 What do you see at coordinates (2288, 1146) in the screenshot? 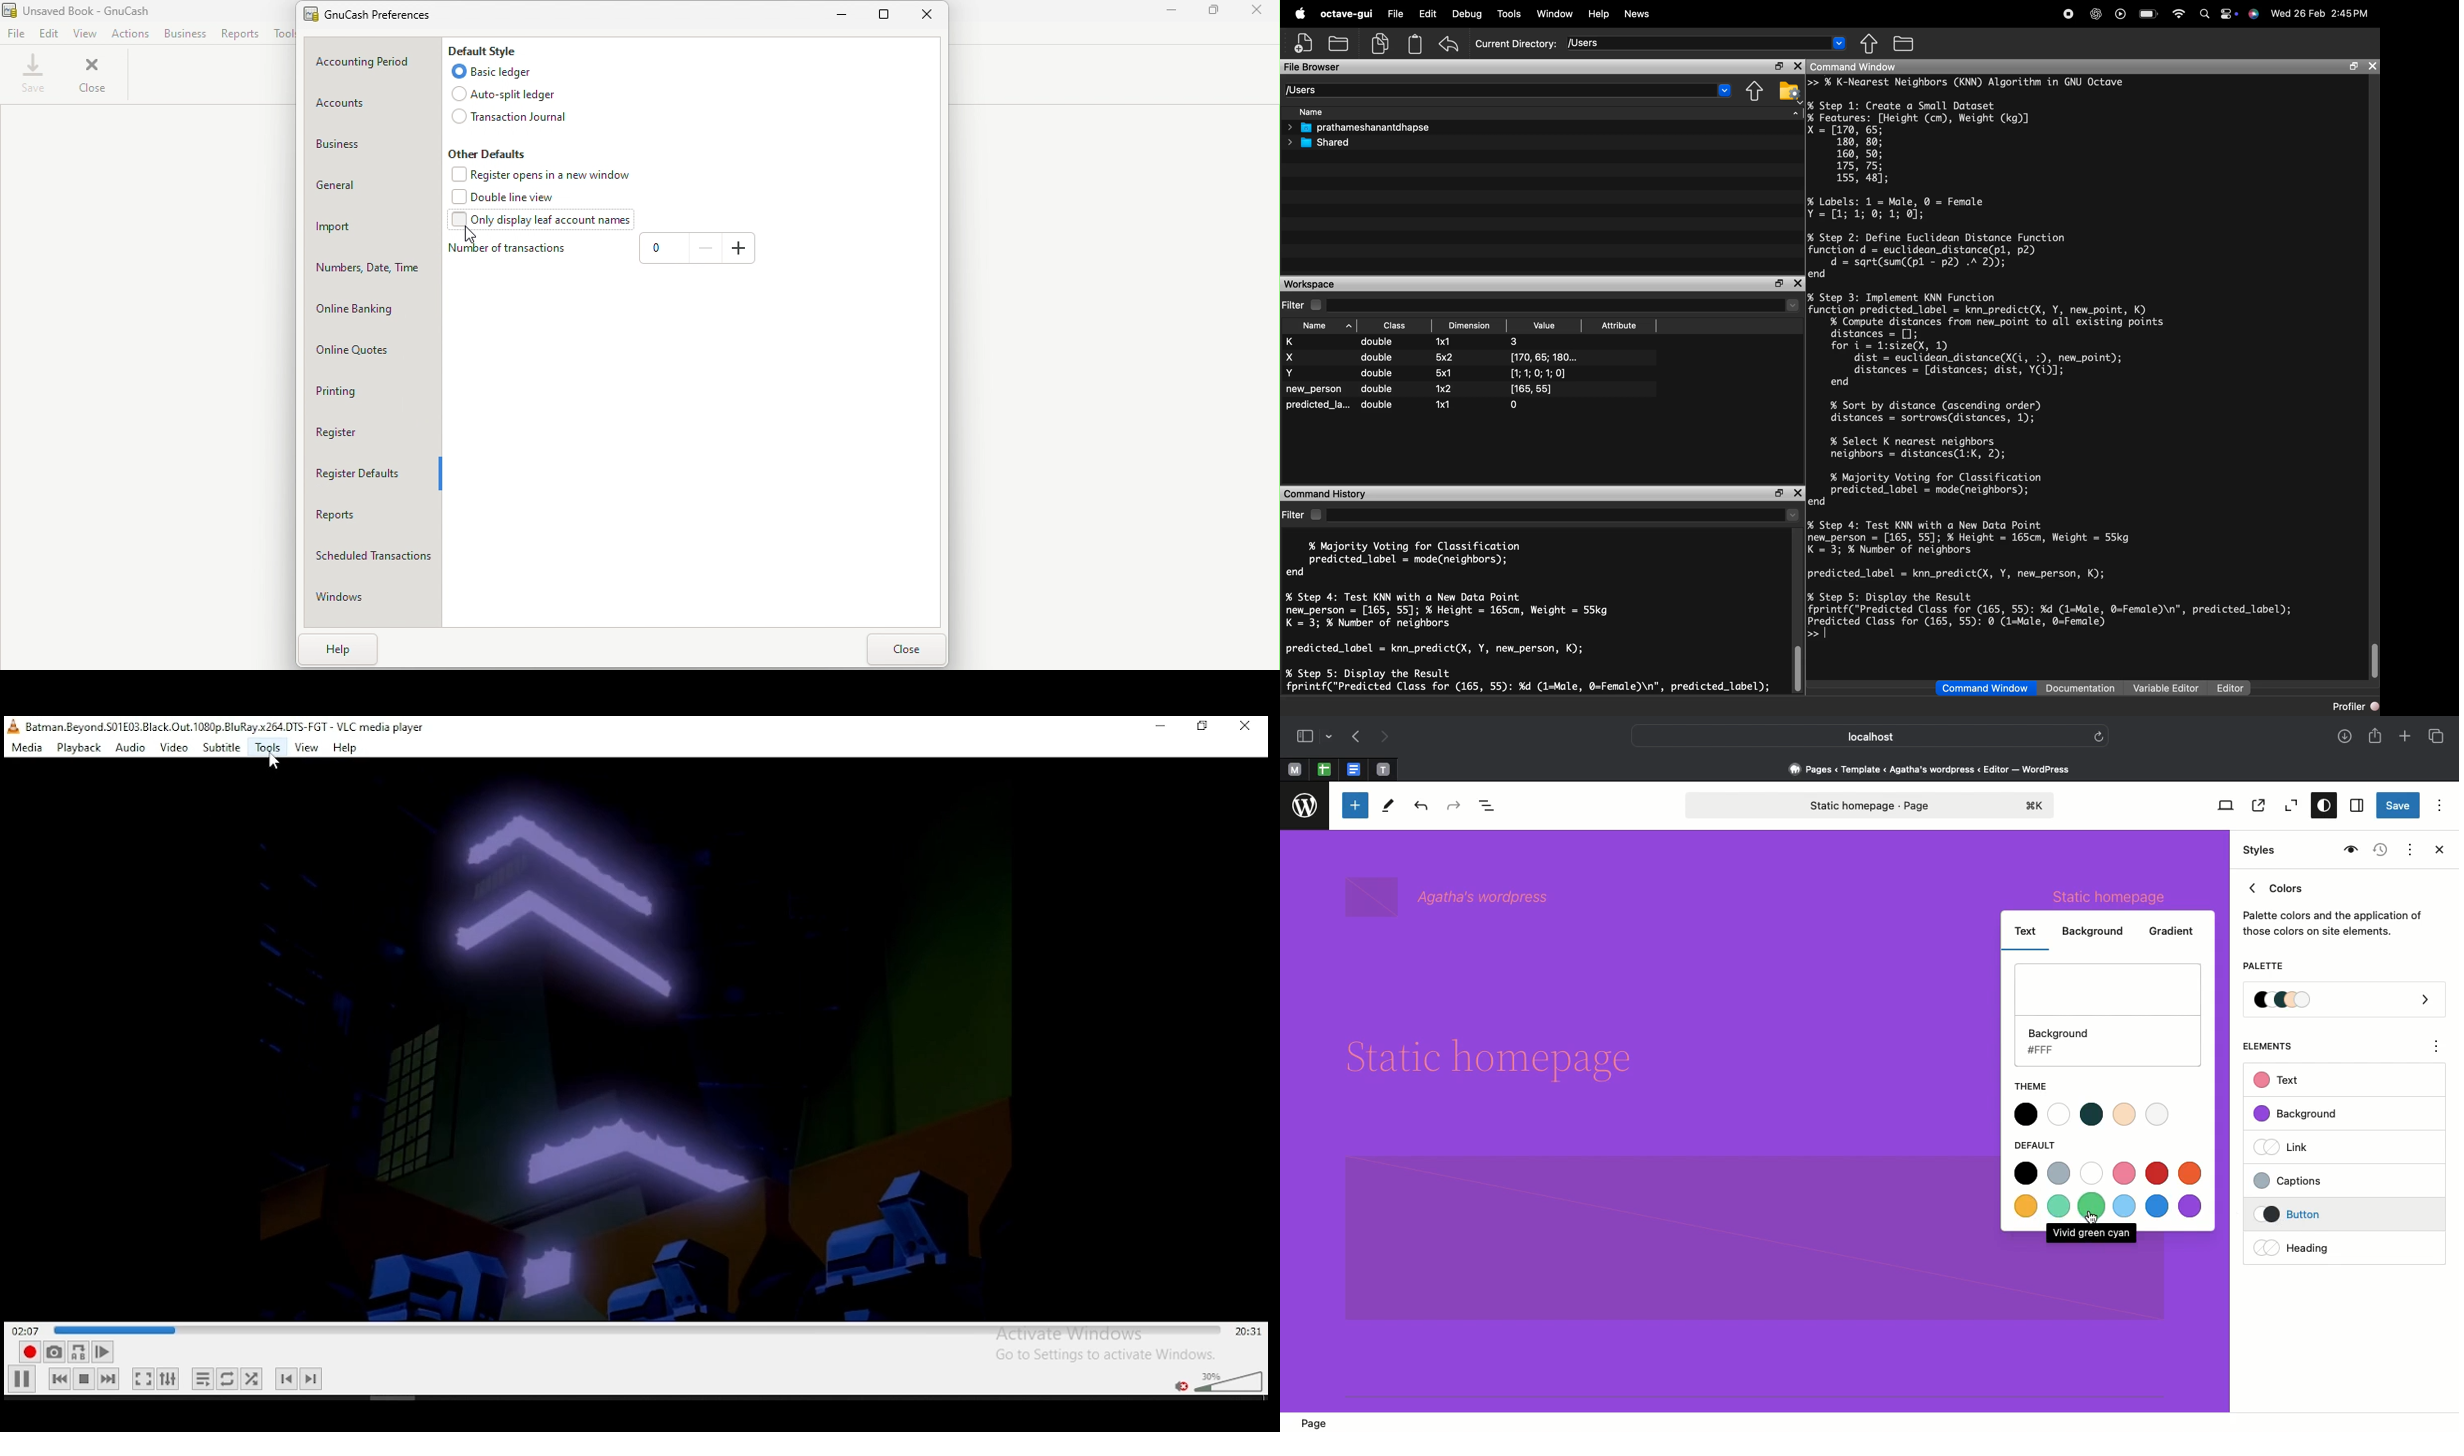
I see `Link` at bounding box center [2288, 1146].